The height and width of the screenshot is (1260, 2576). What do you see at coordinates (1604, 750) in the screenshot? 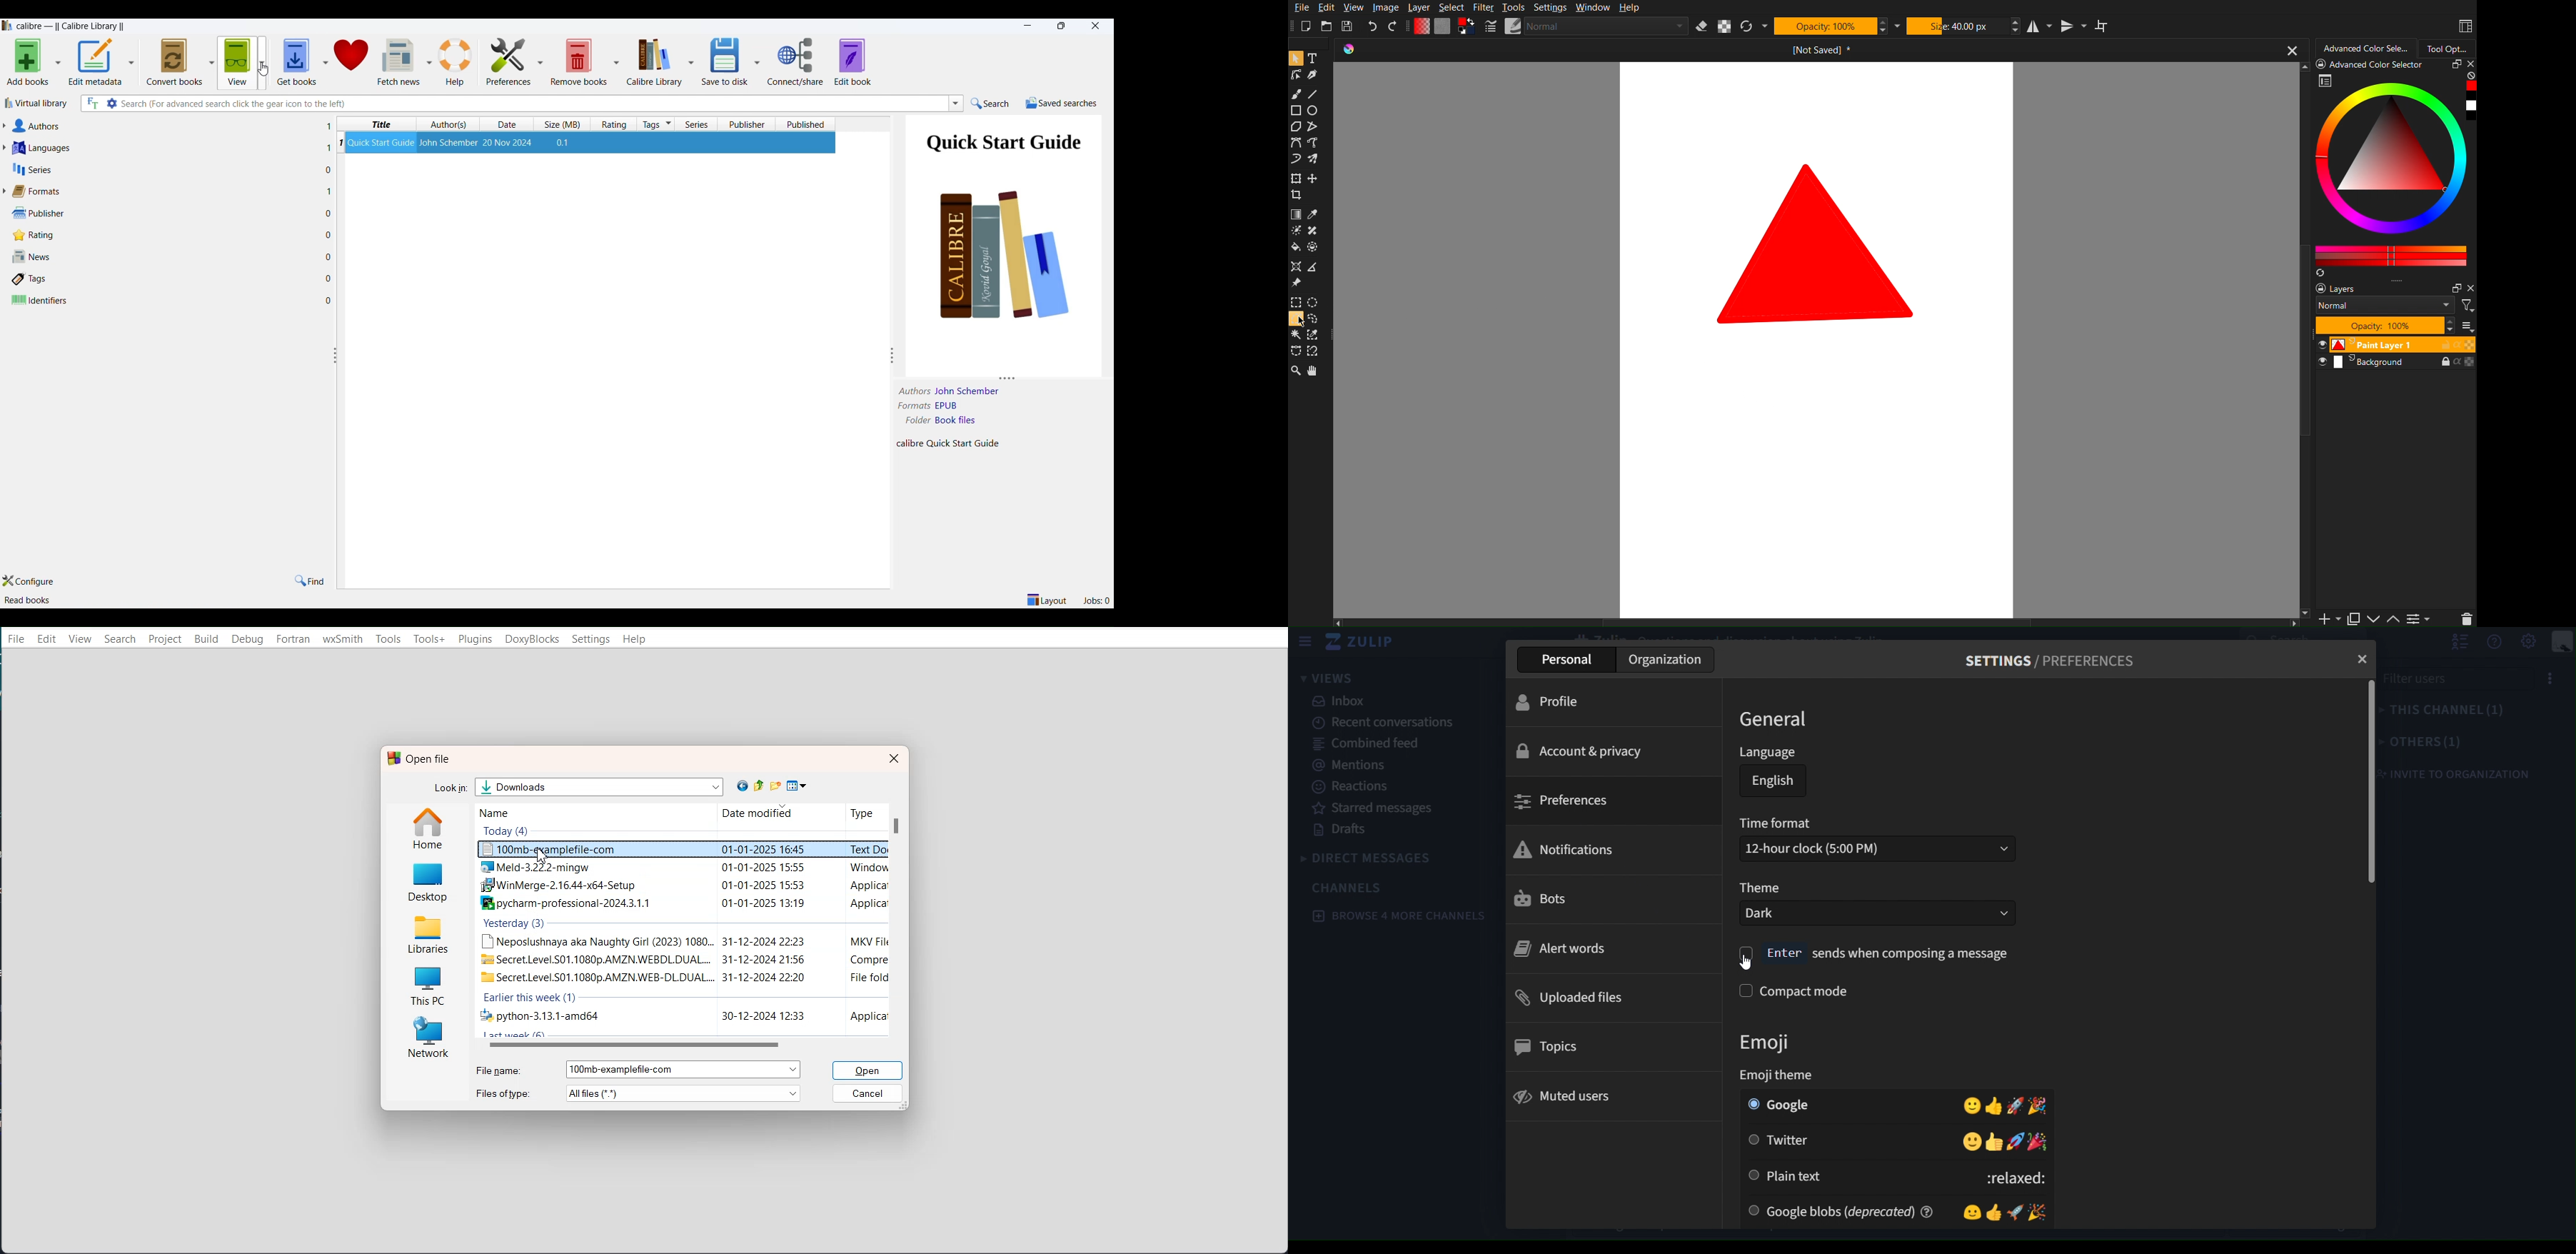
I see `account &privacy` at bounding box center [1604, 750].